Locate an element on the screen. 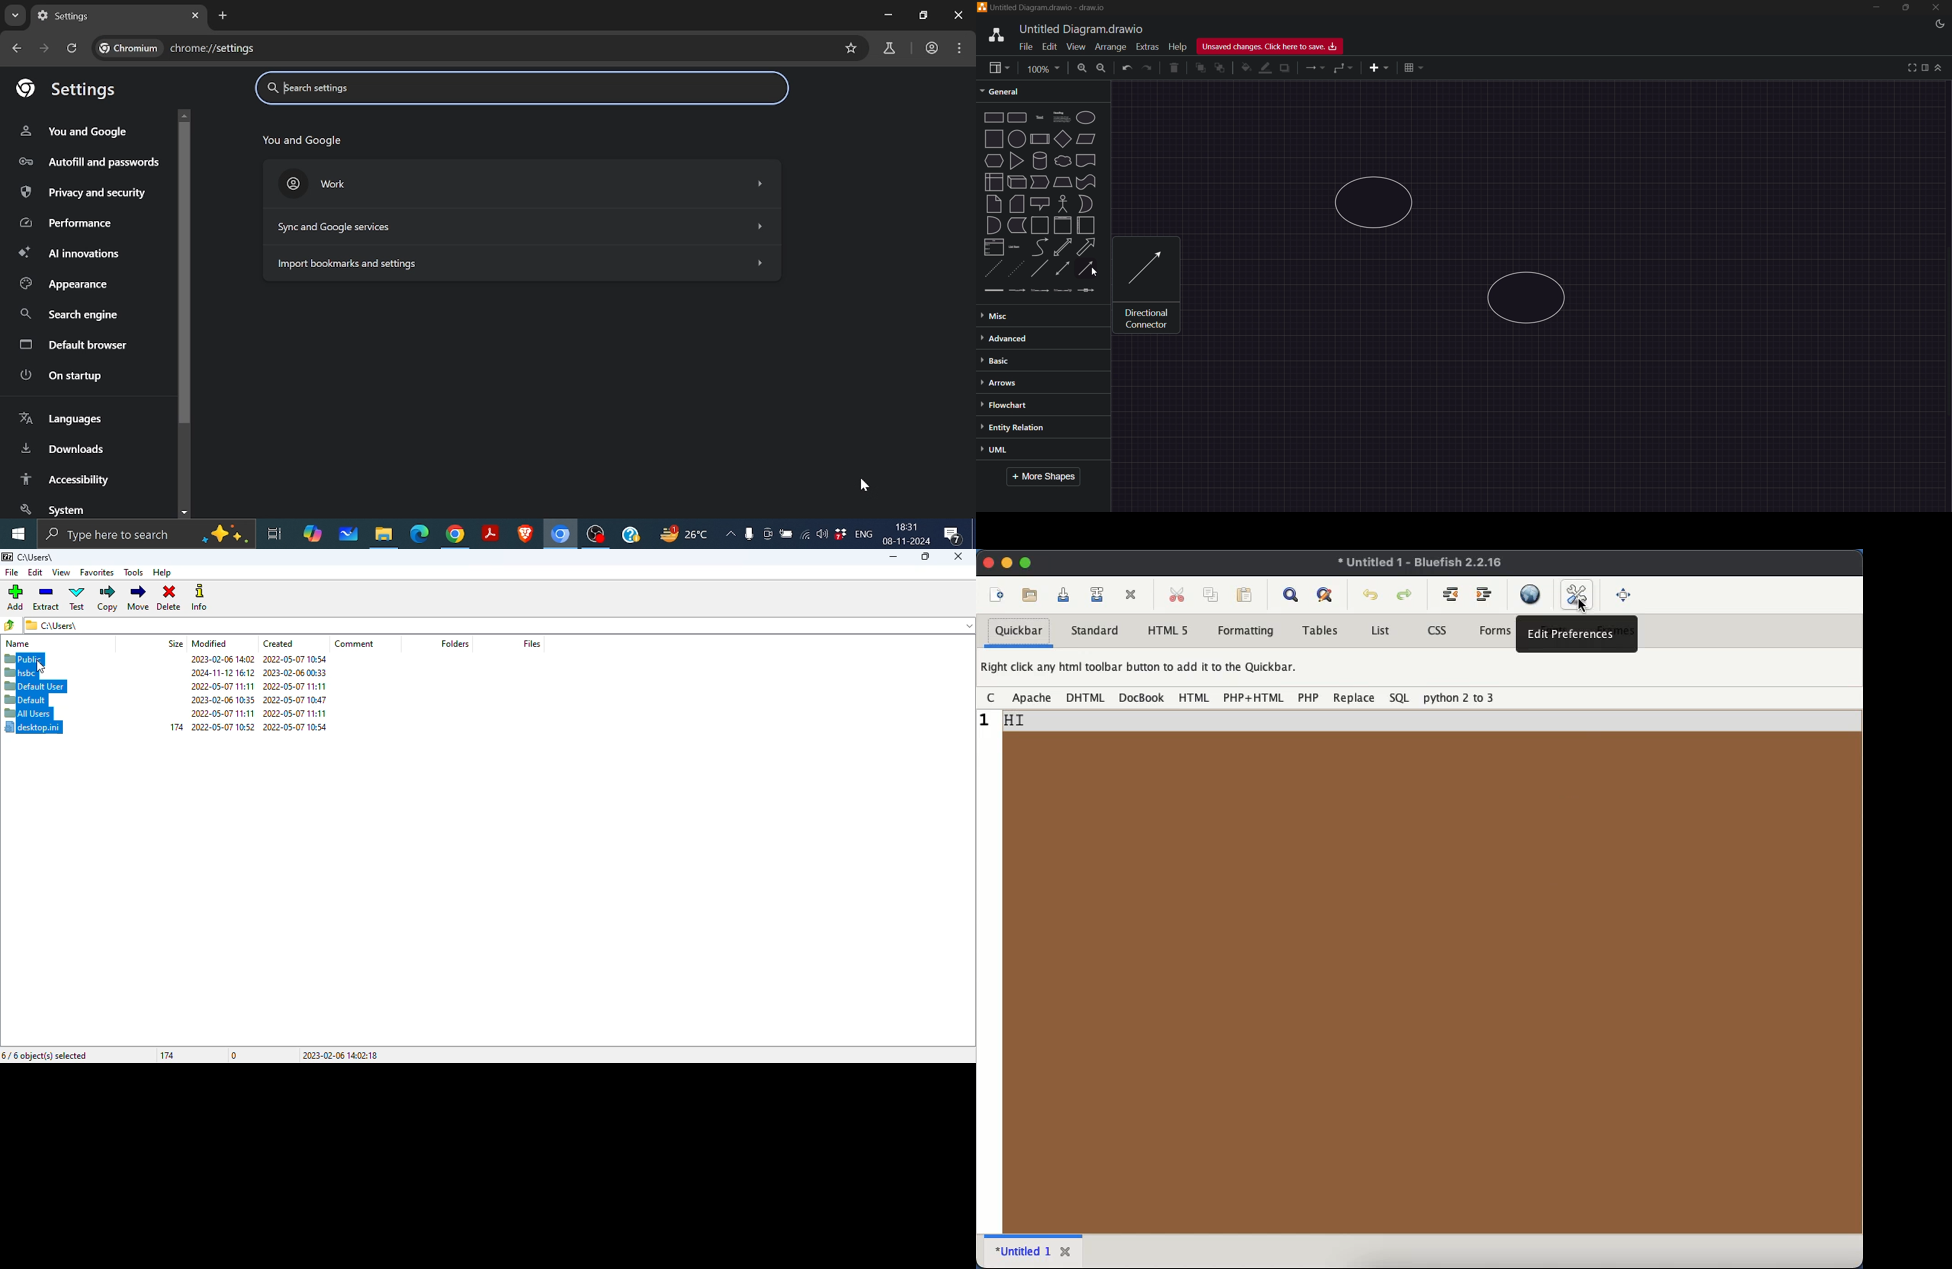  dhtml is located at coordinates (1084, 698).